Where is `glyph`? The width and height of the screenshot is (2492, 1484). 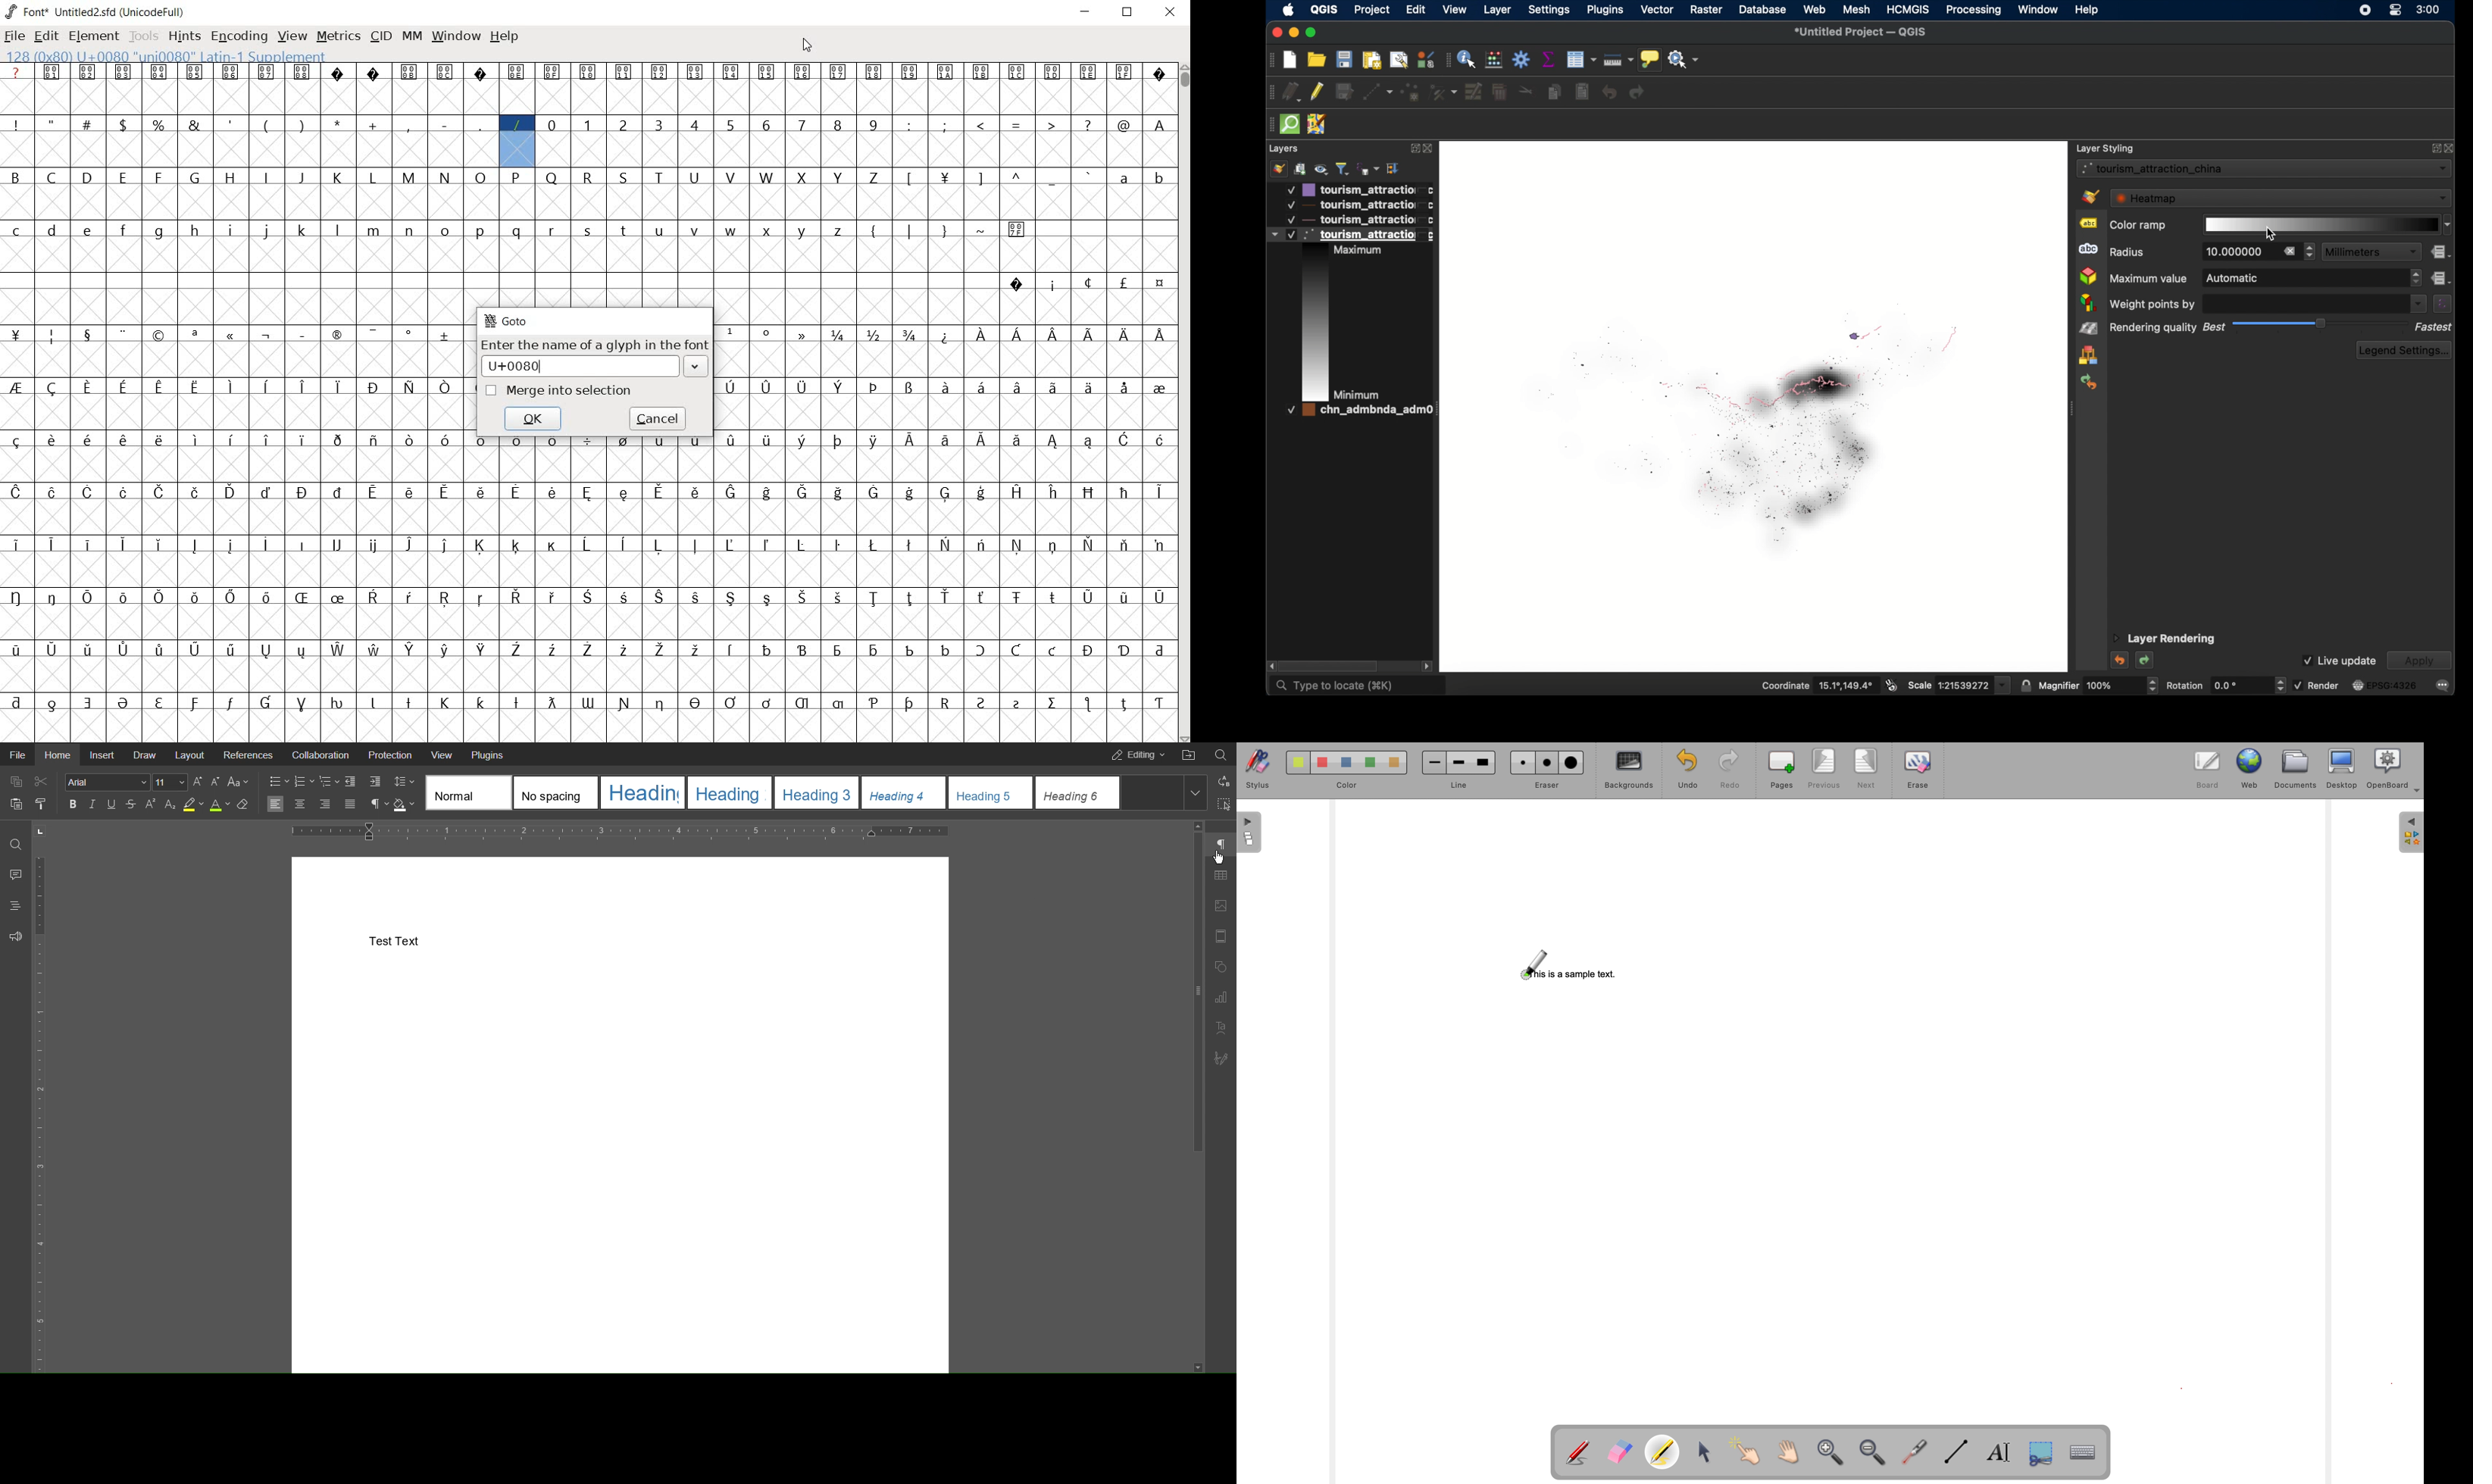
glyph is located at coordinates (480, 232).